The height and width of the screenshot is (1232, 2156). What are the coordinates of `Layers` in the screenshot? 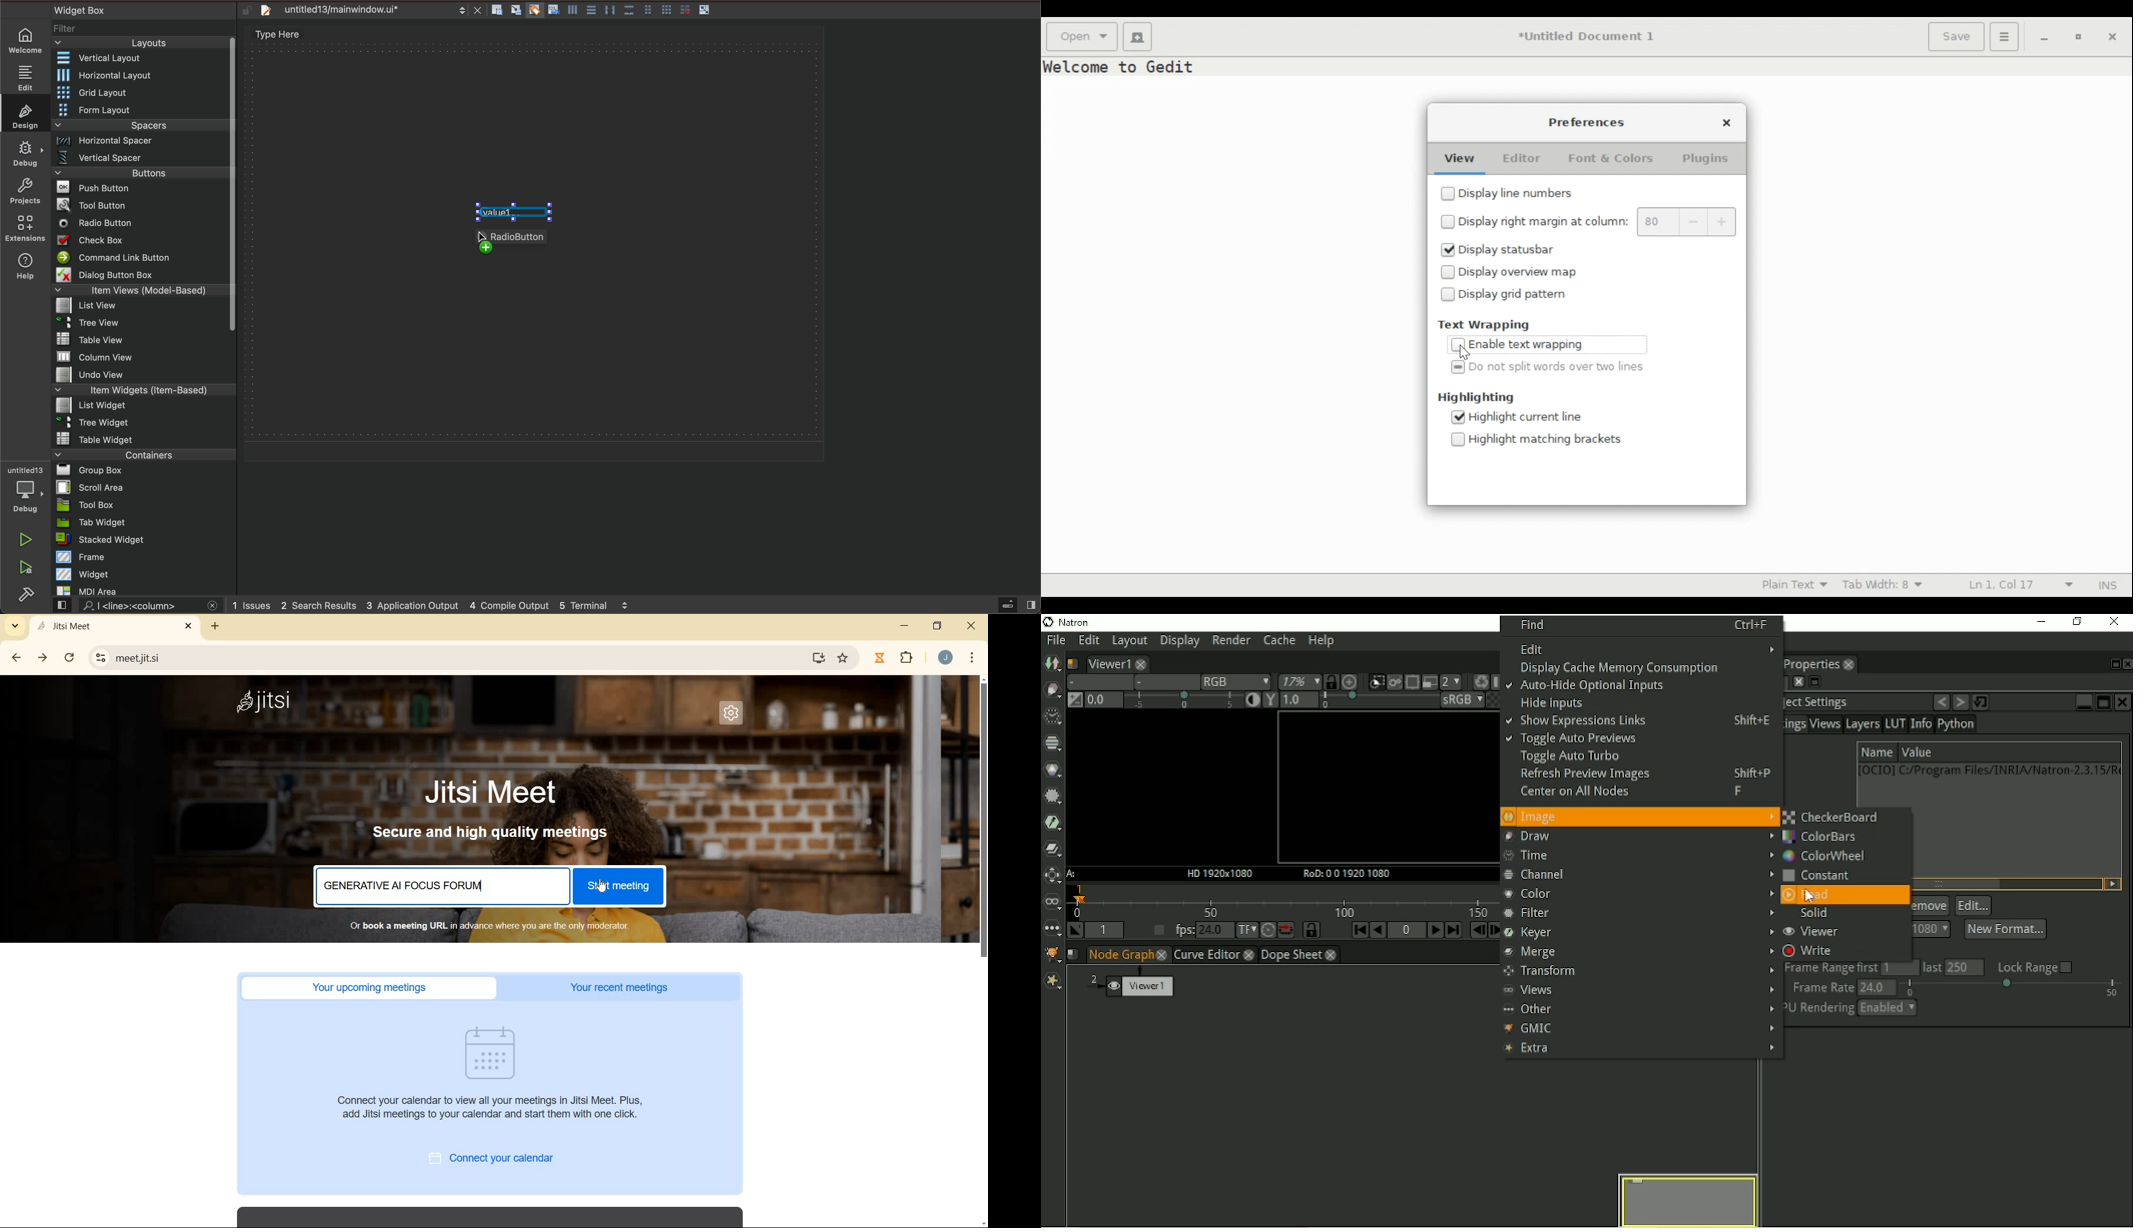 It's located at (1862, 725).